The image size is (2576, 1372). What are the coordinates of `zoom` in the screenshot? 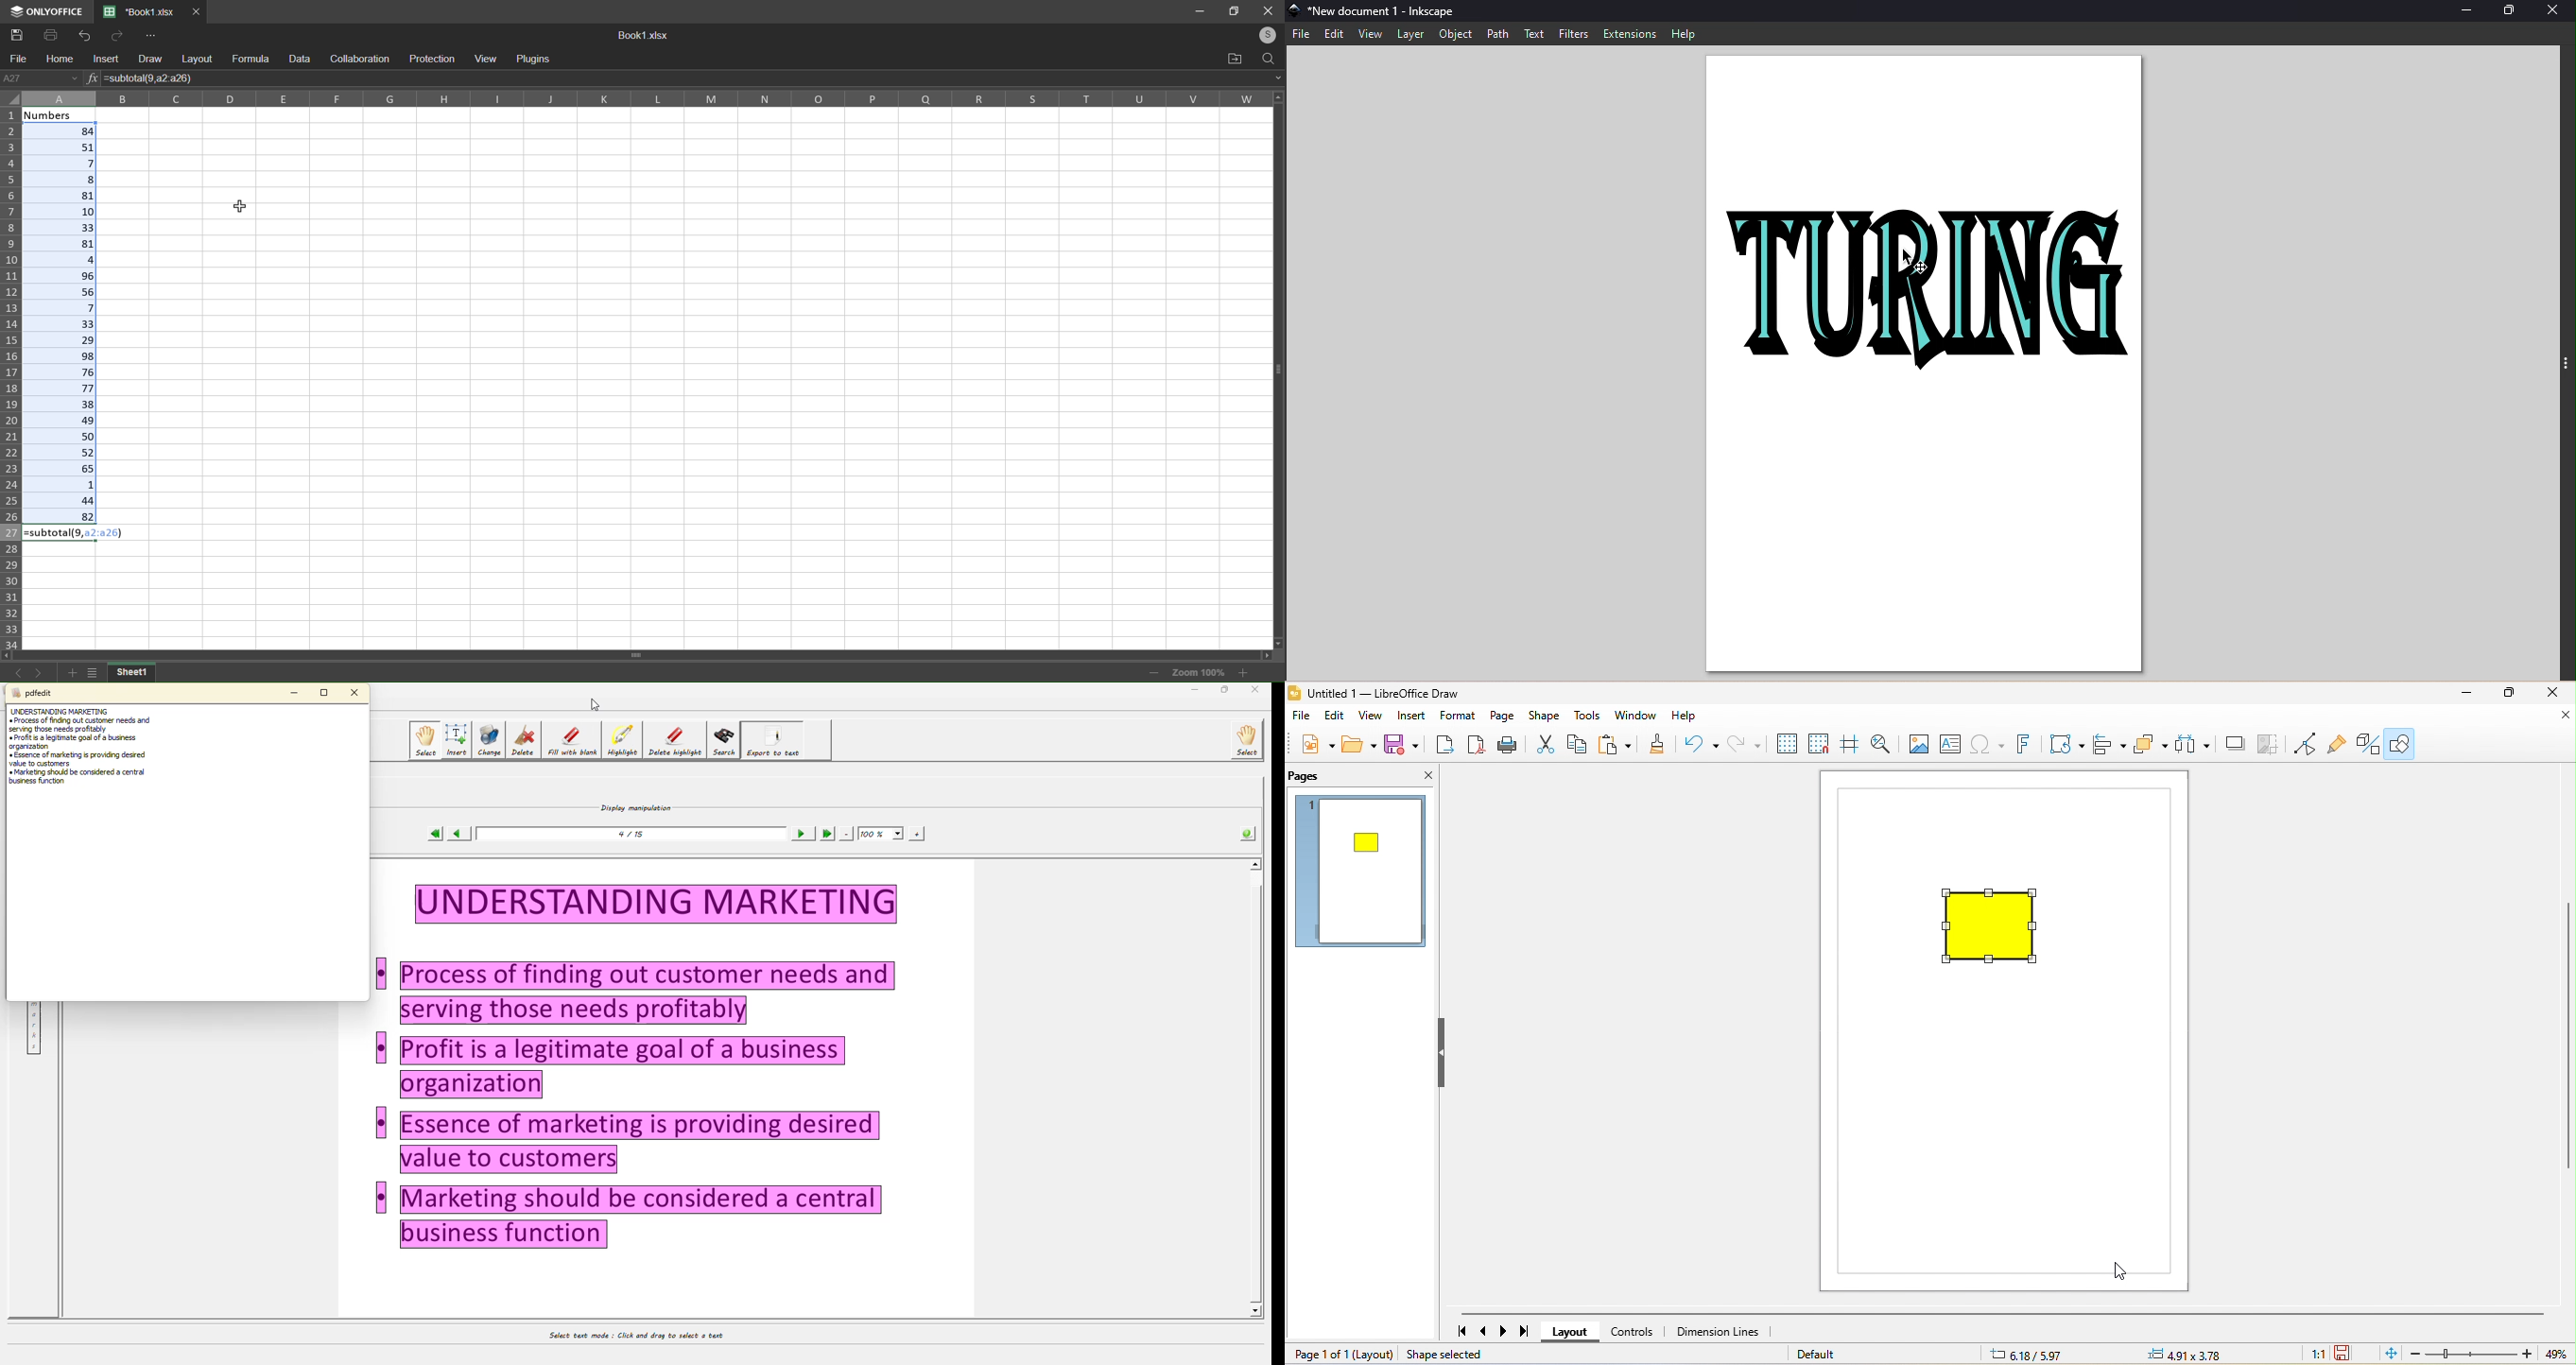 It's located at (2489, 1355).